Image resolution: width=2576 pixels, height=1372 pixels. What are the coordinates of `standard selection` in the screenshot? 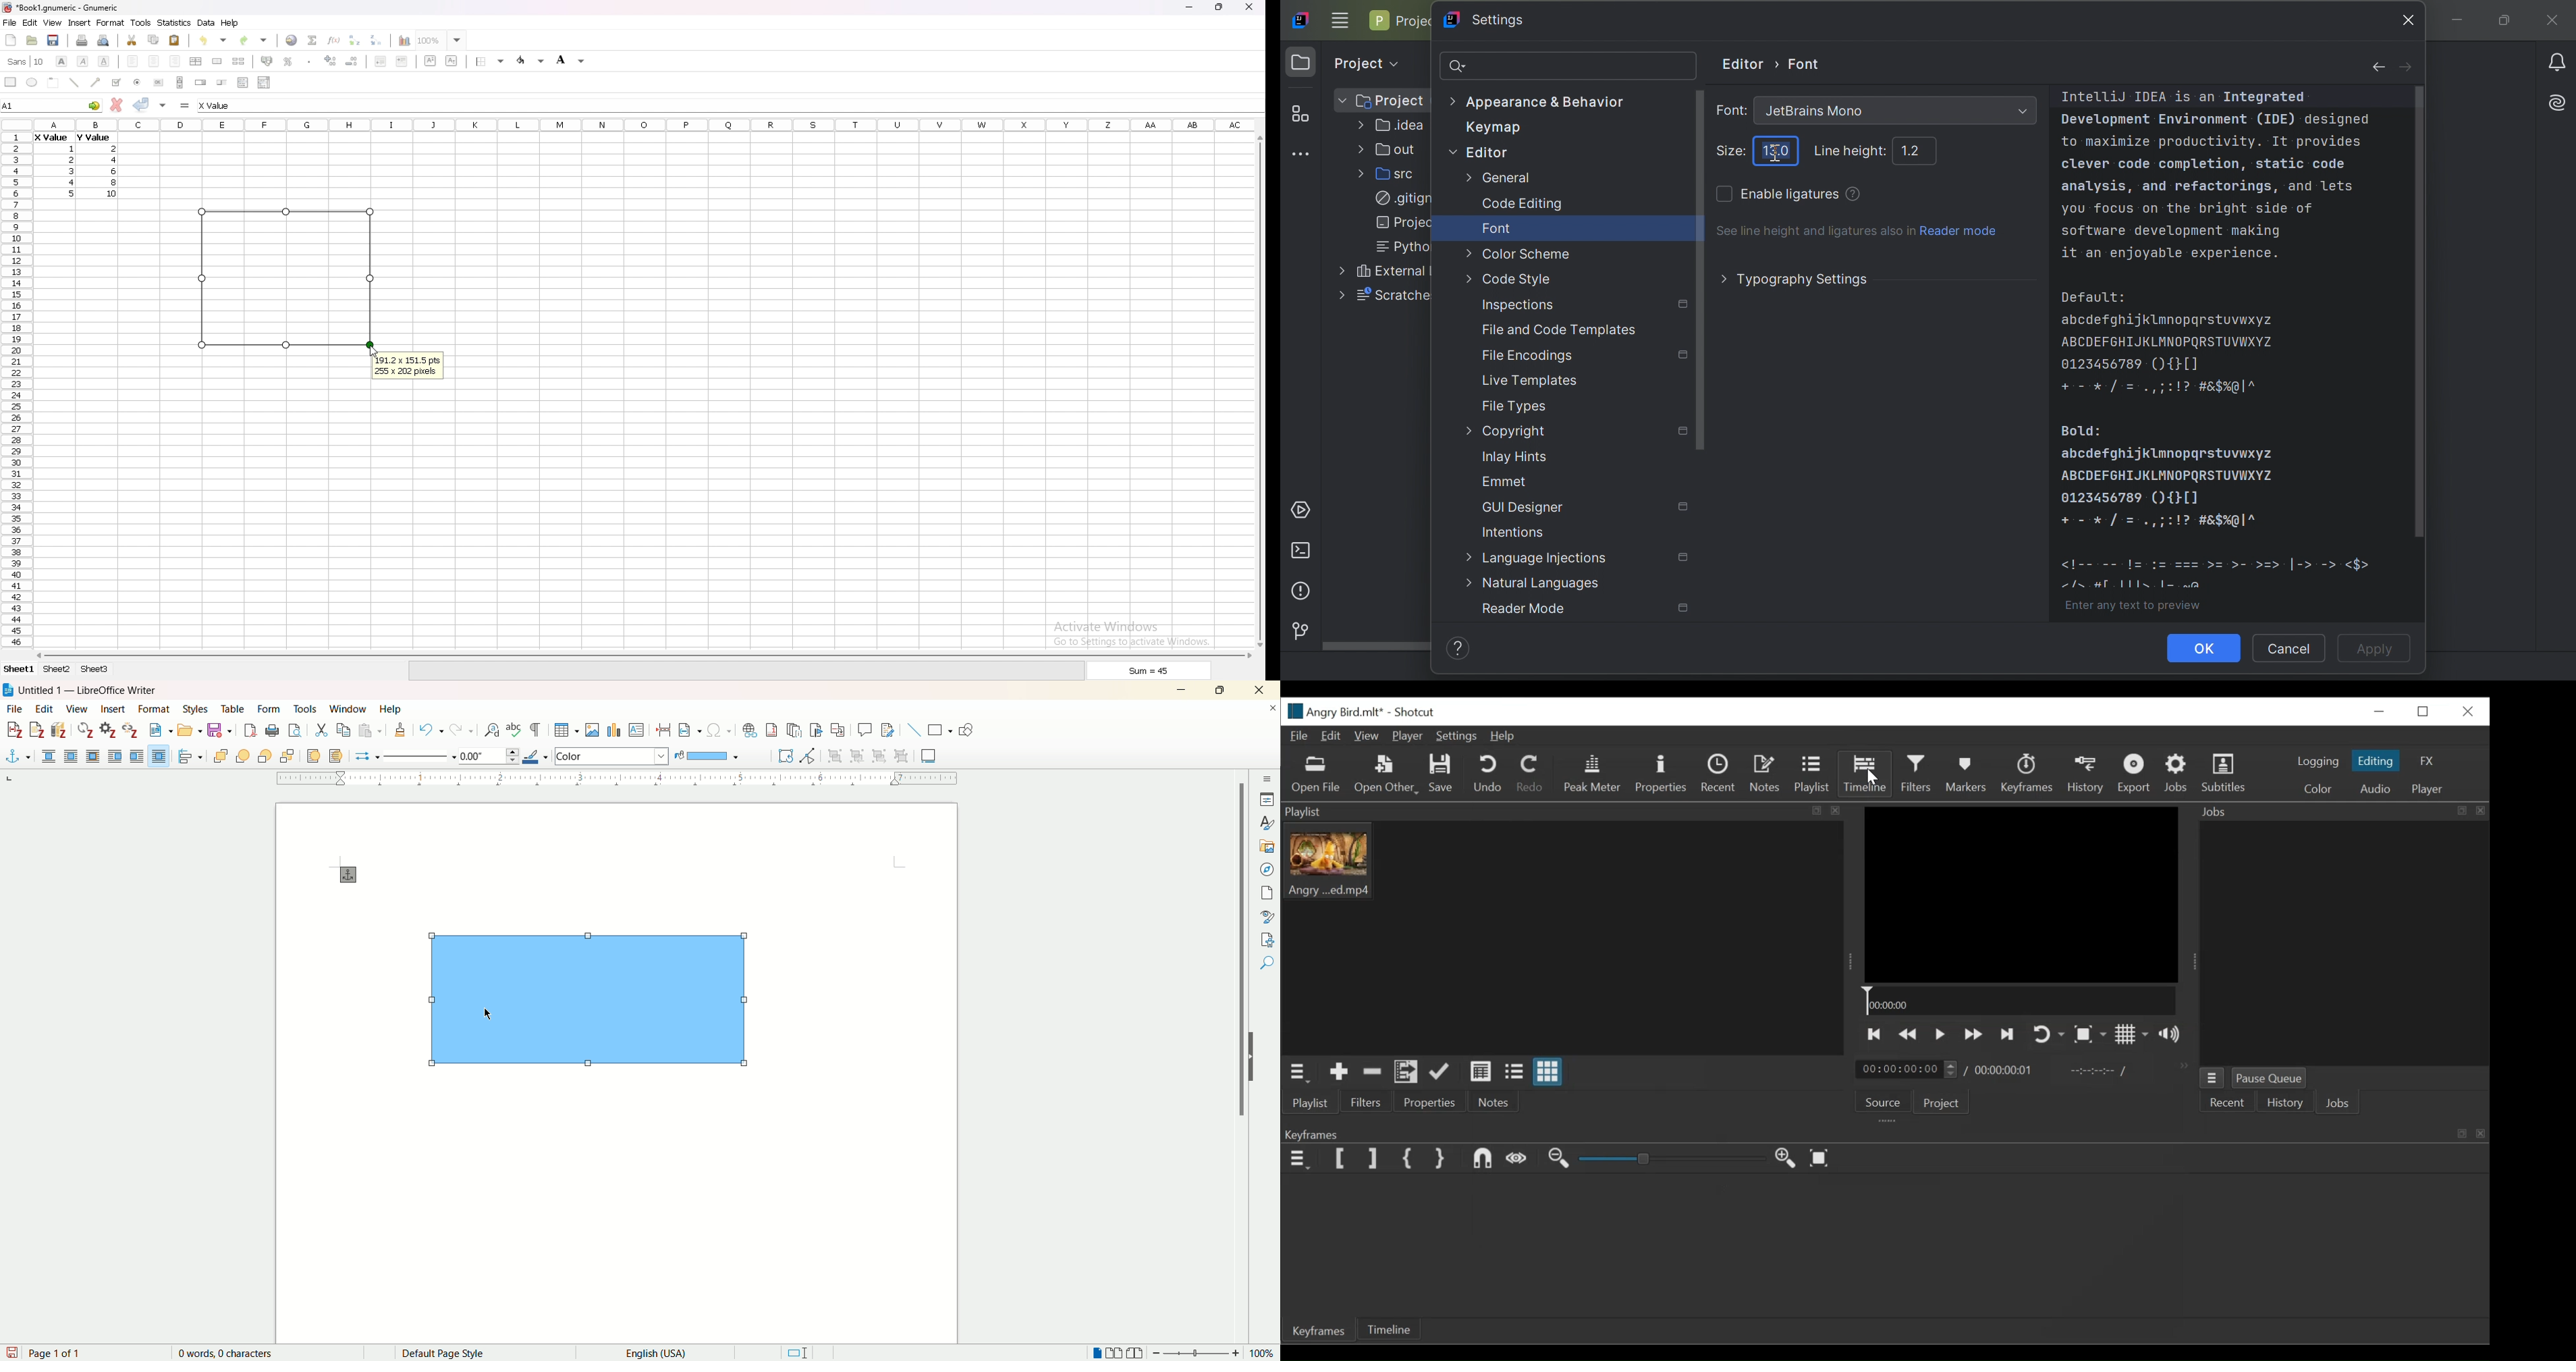 It's located at (798, 1352).